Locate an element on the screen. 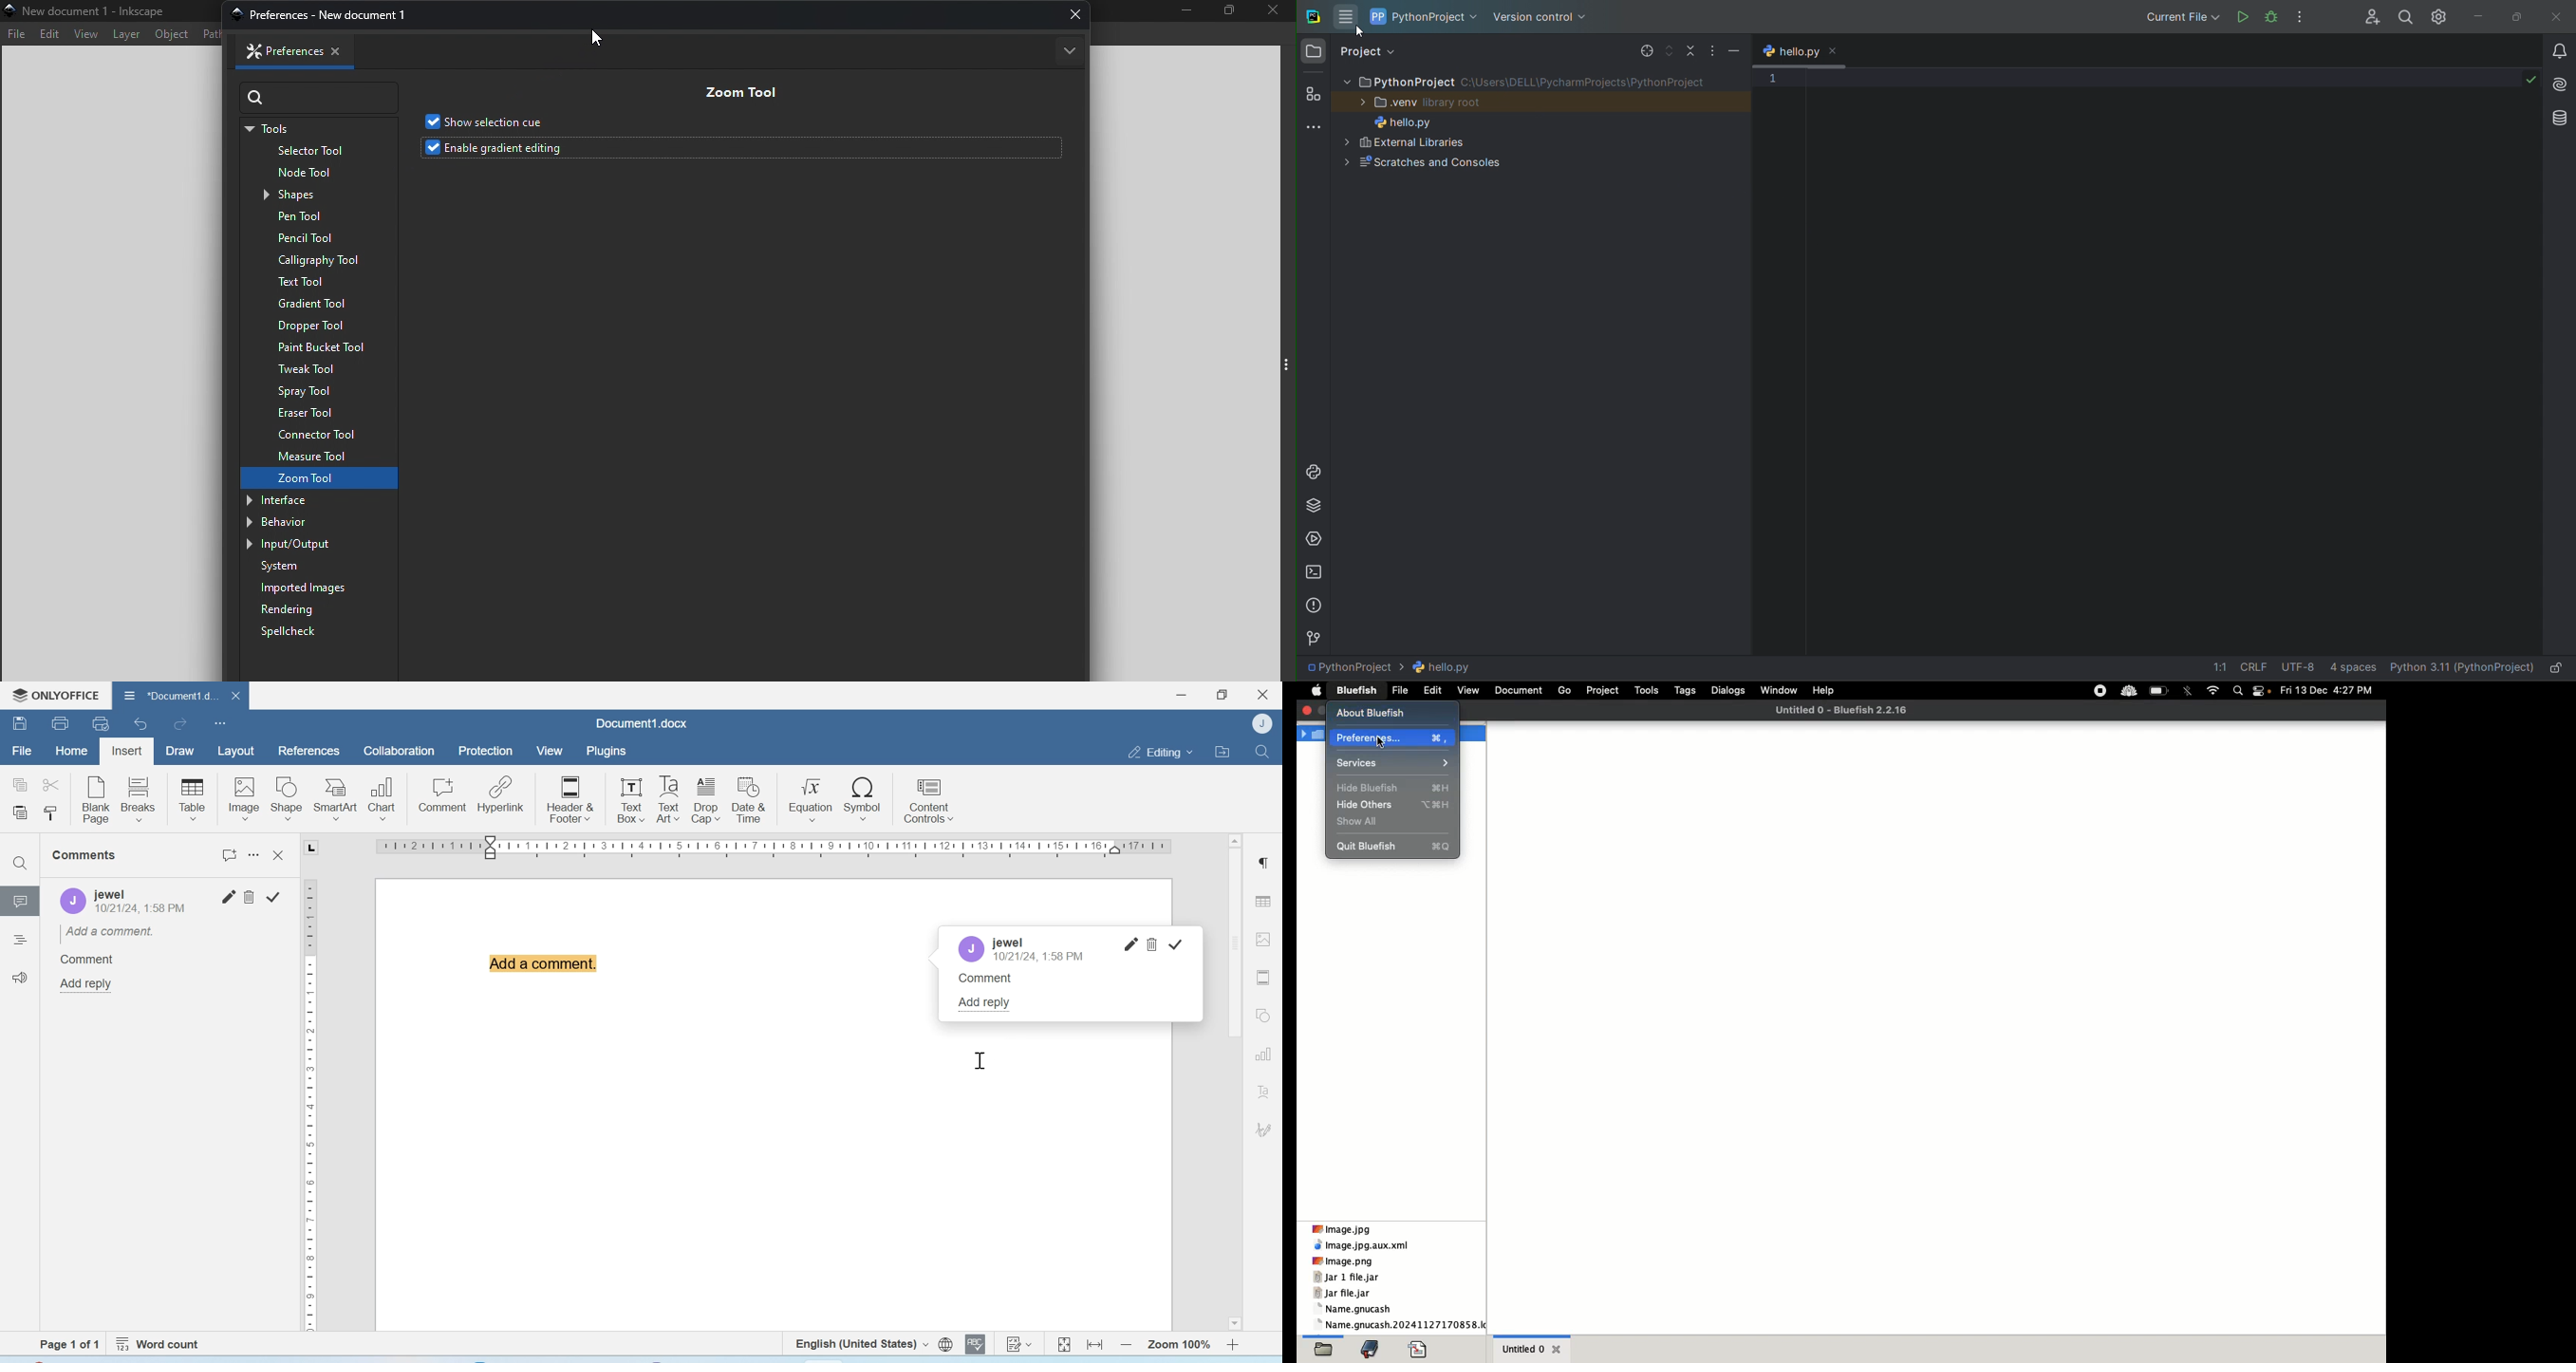  Image is located at coordinates (1264, 938).